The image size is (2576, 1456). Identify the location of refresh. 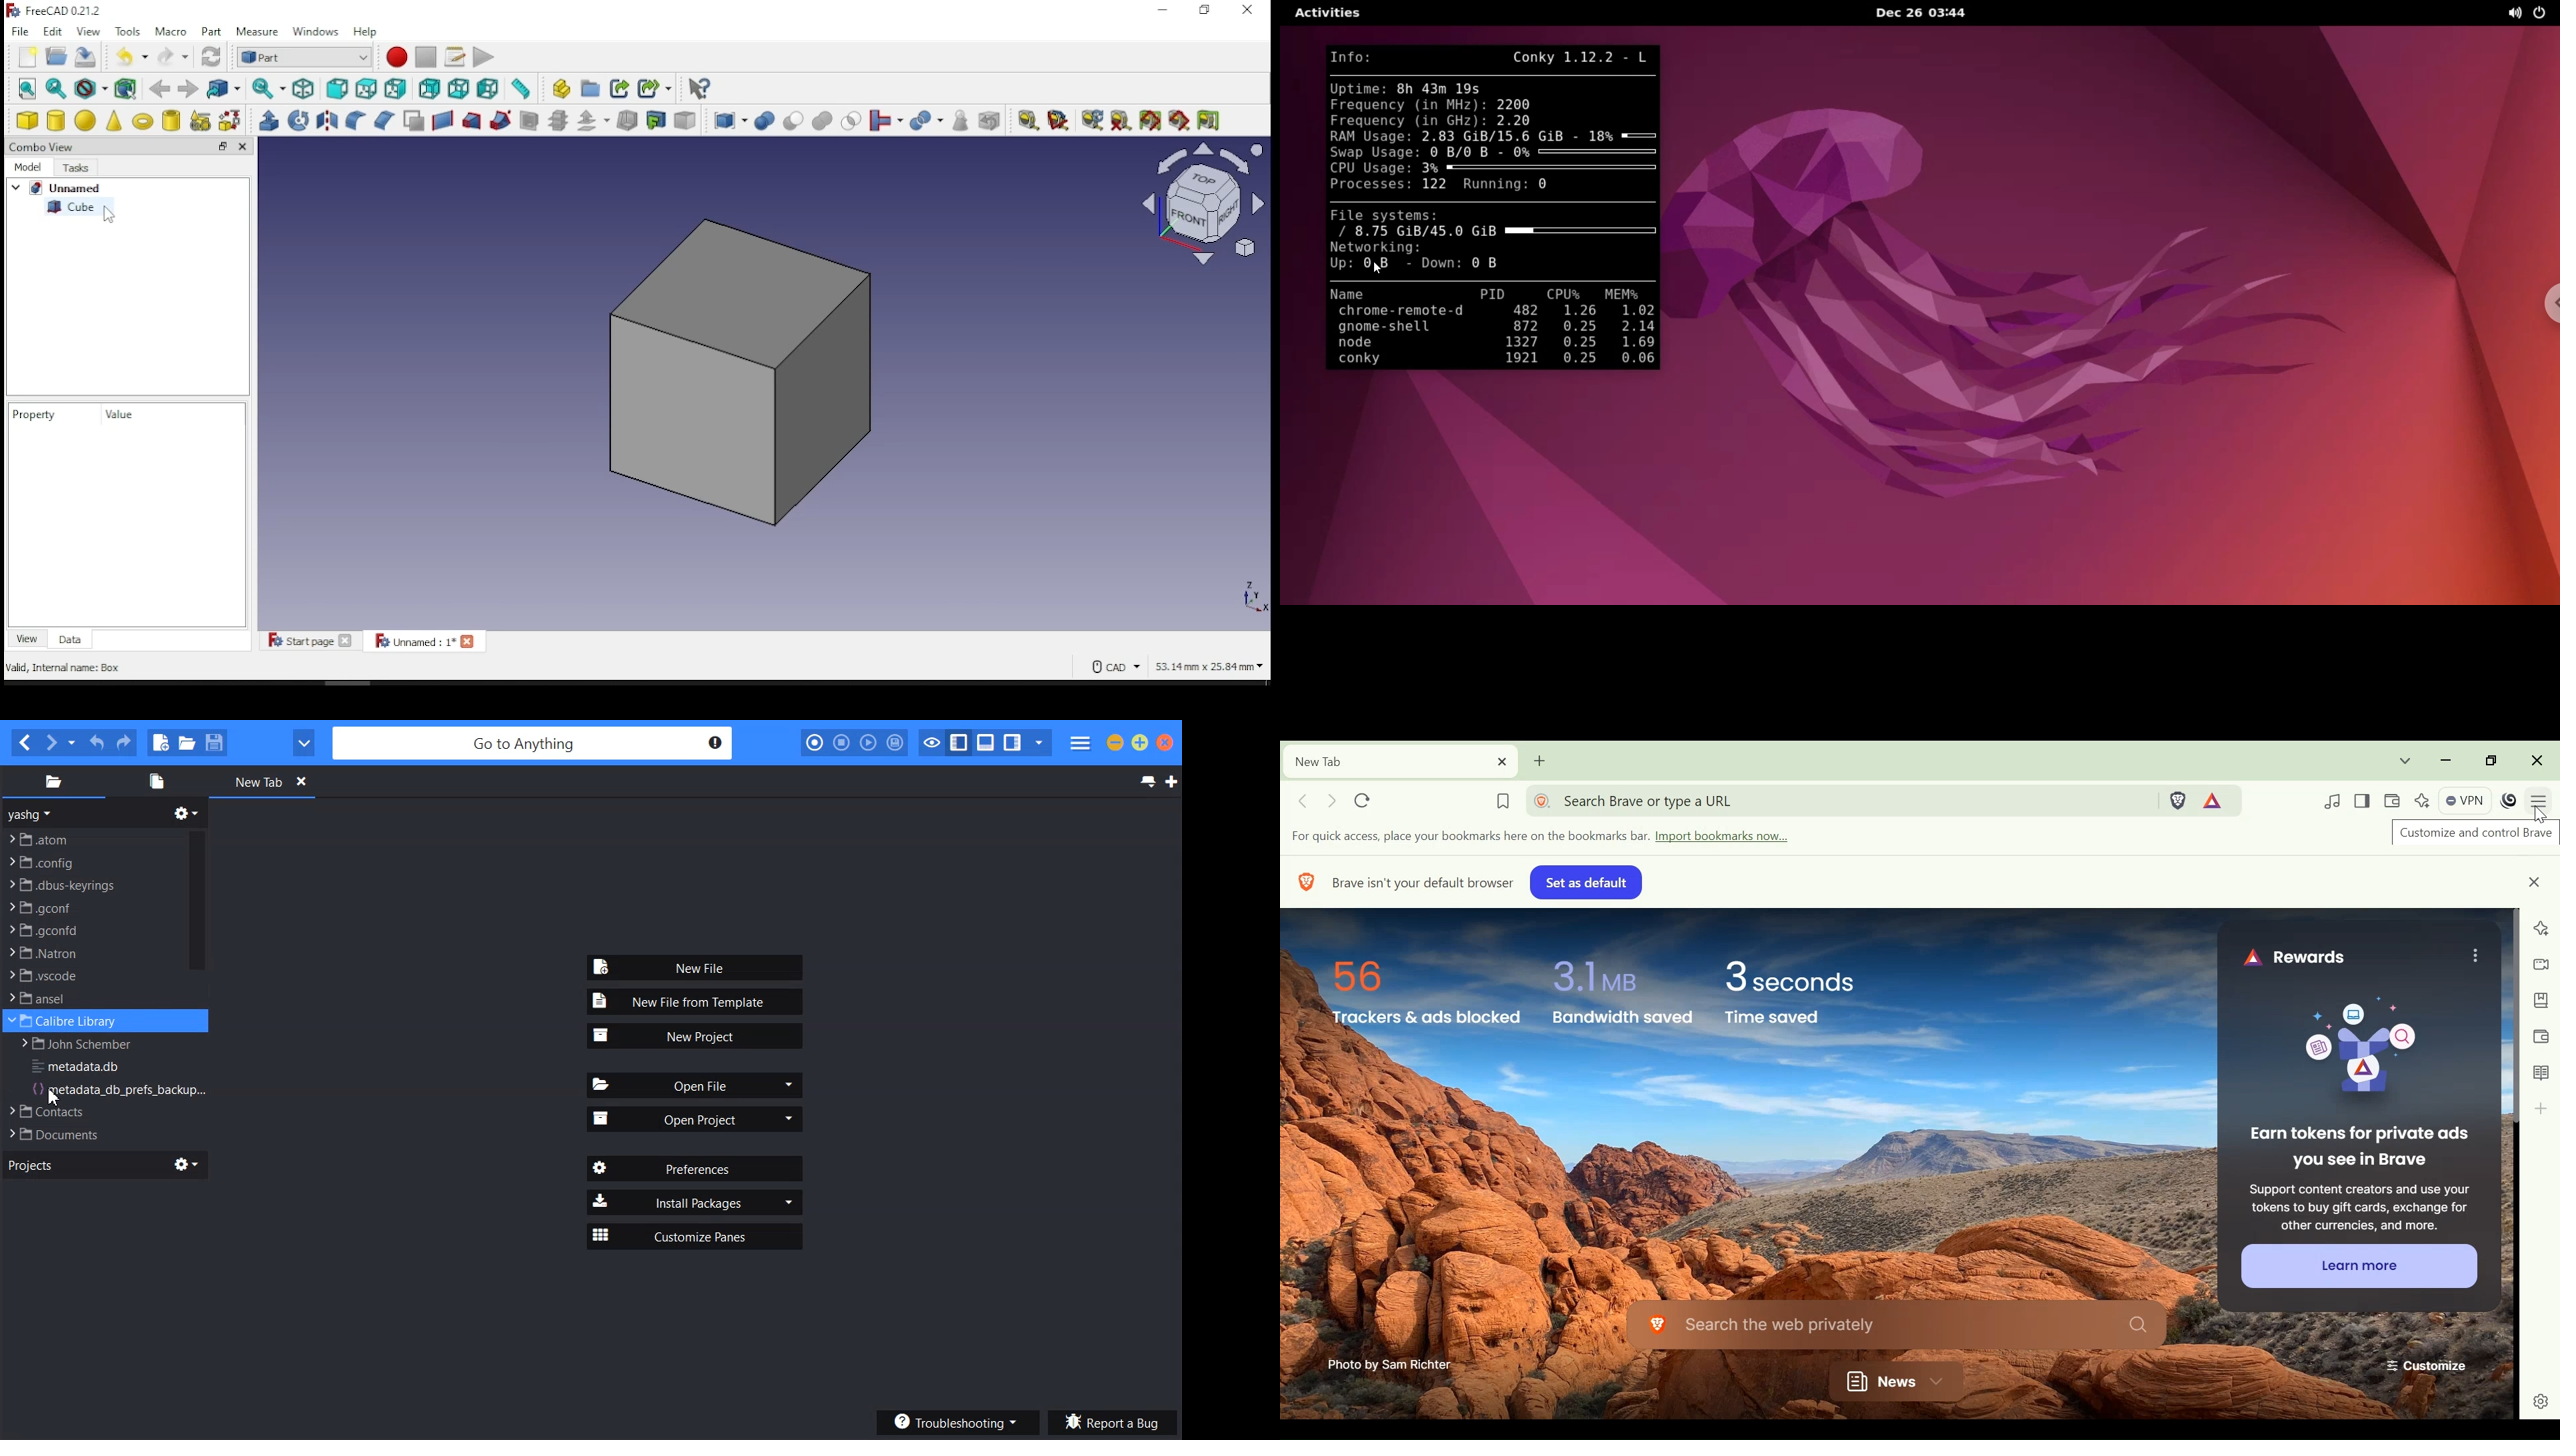
(1089, 120).